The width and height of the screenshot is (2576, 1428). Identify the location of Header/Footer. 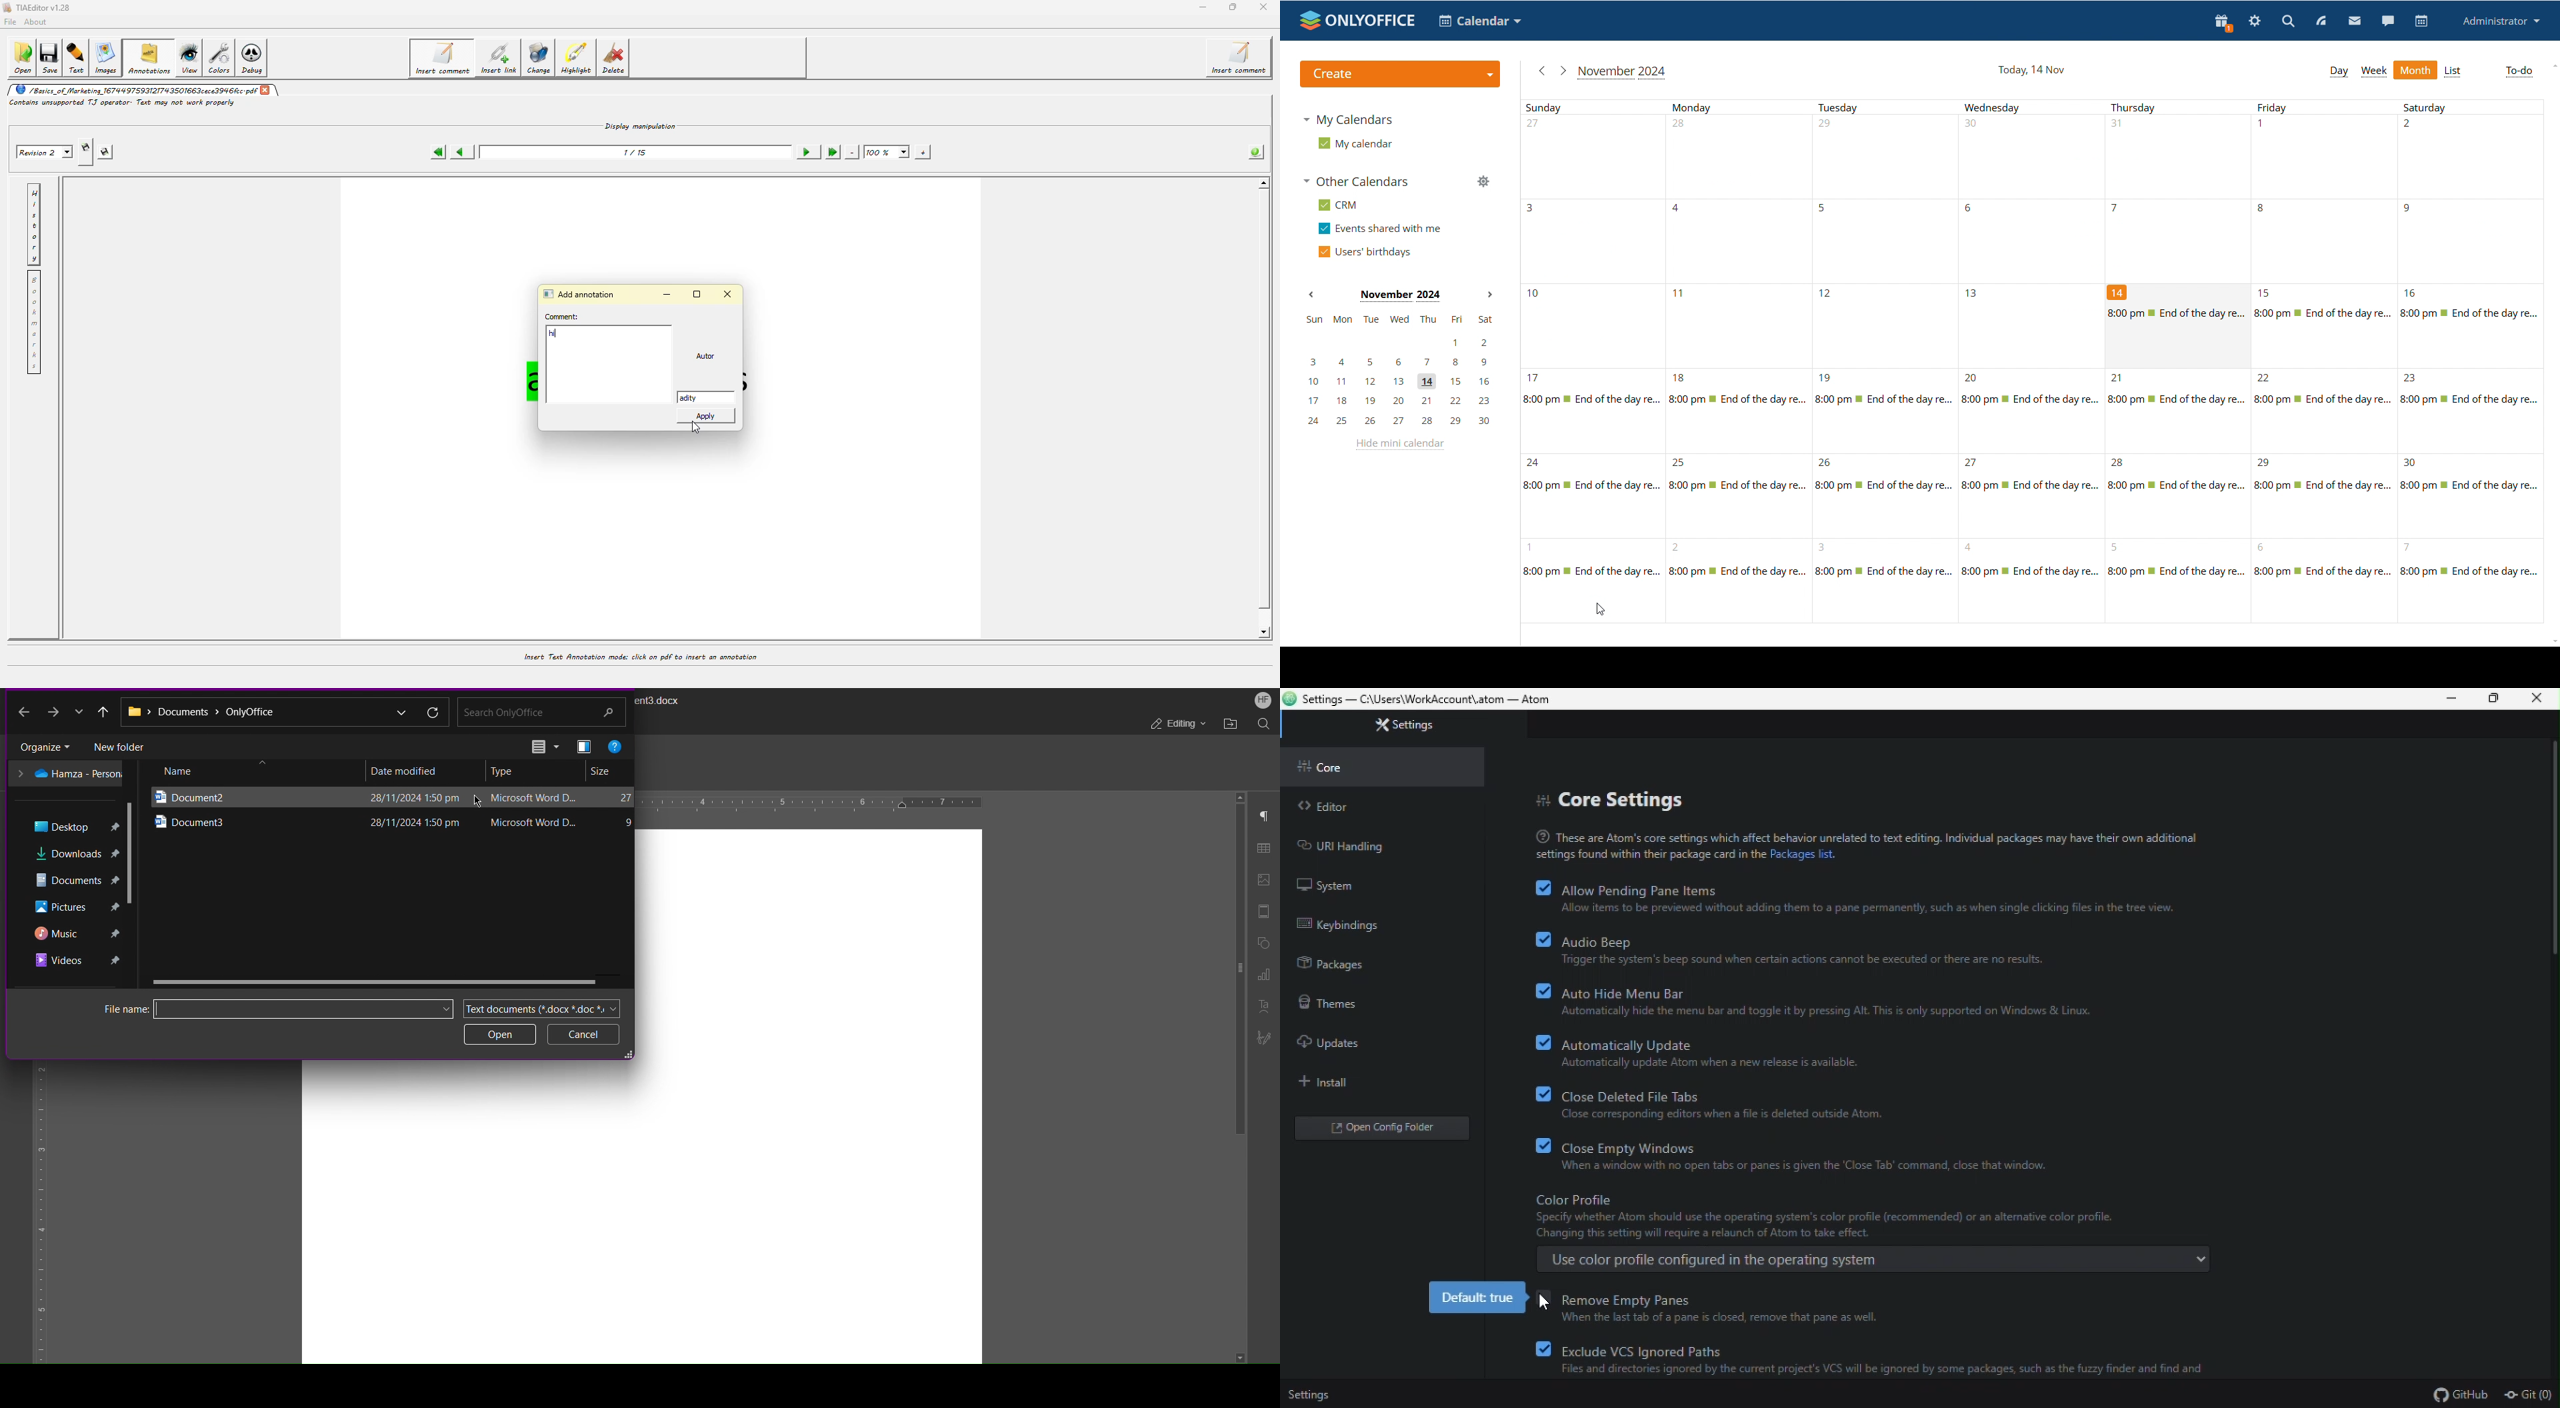
(1265, 909).